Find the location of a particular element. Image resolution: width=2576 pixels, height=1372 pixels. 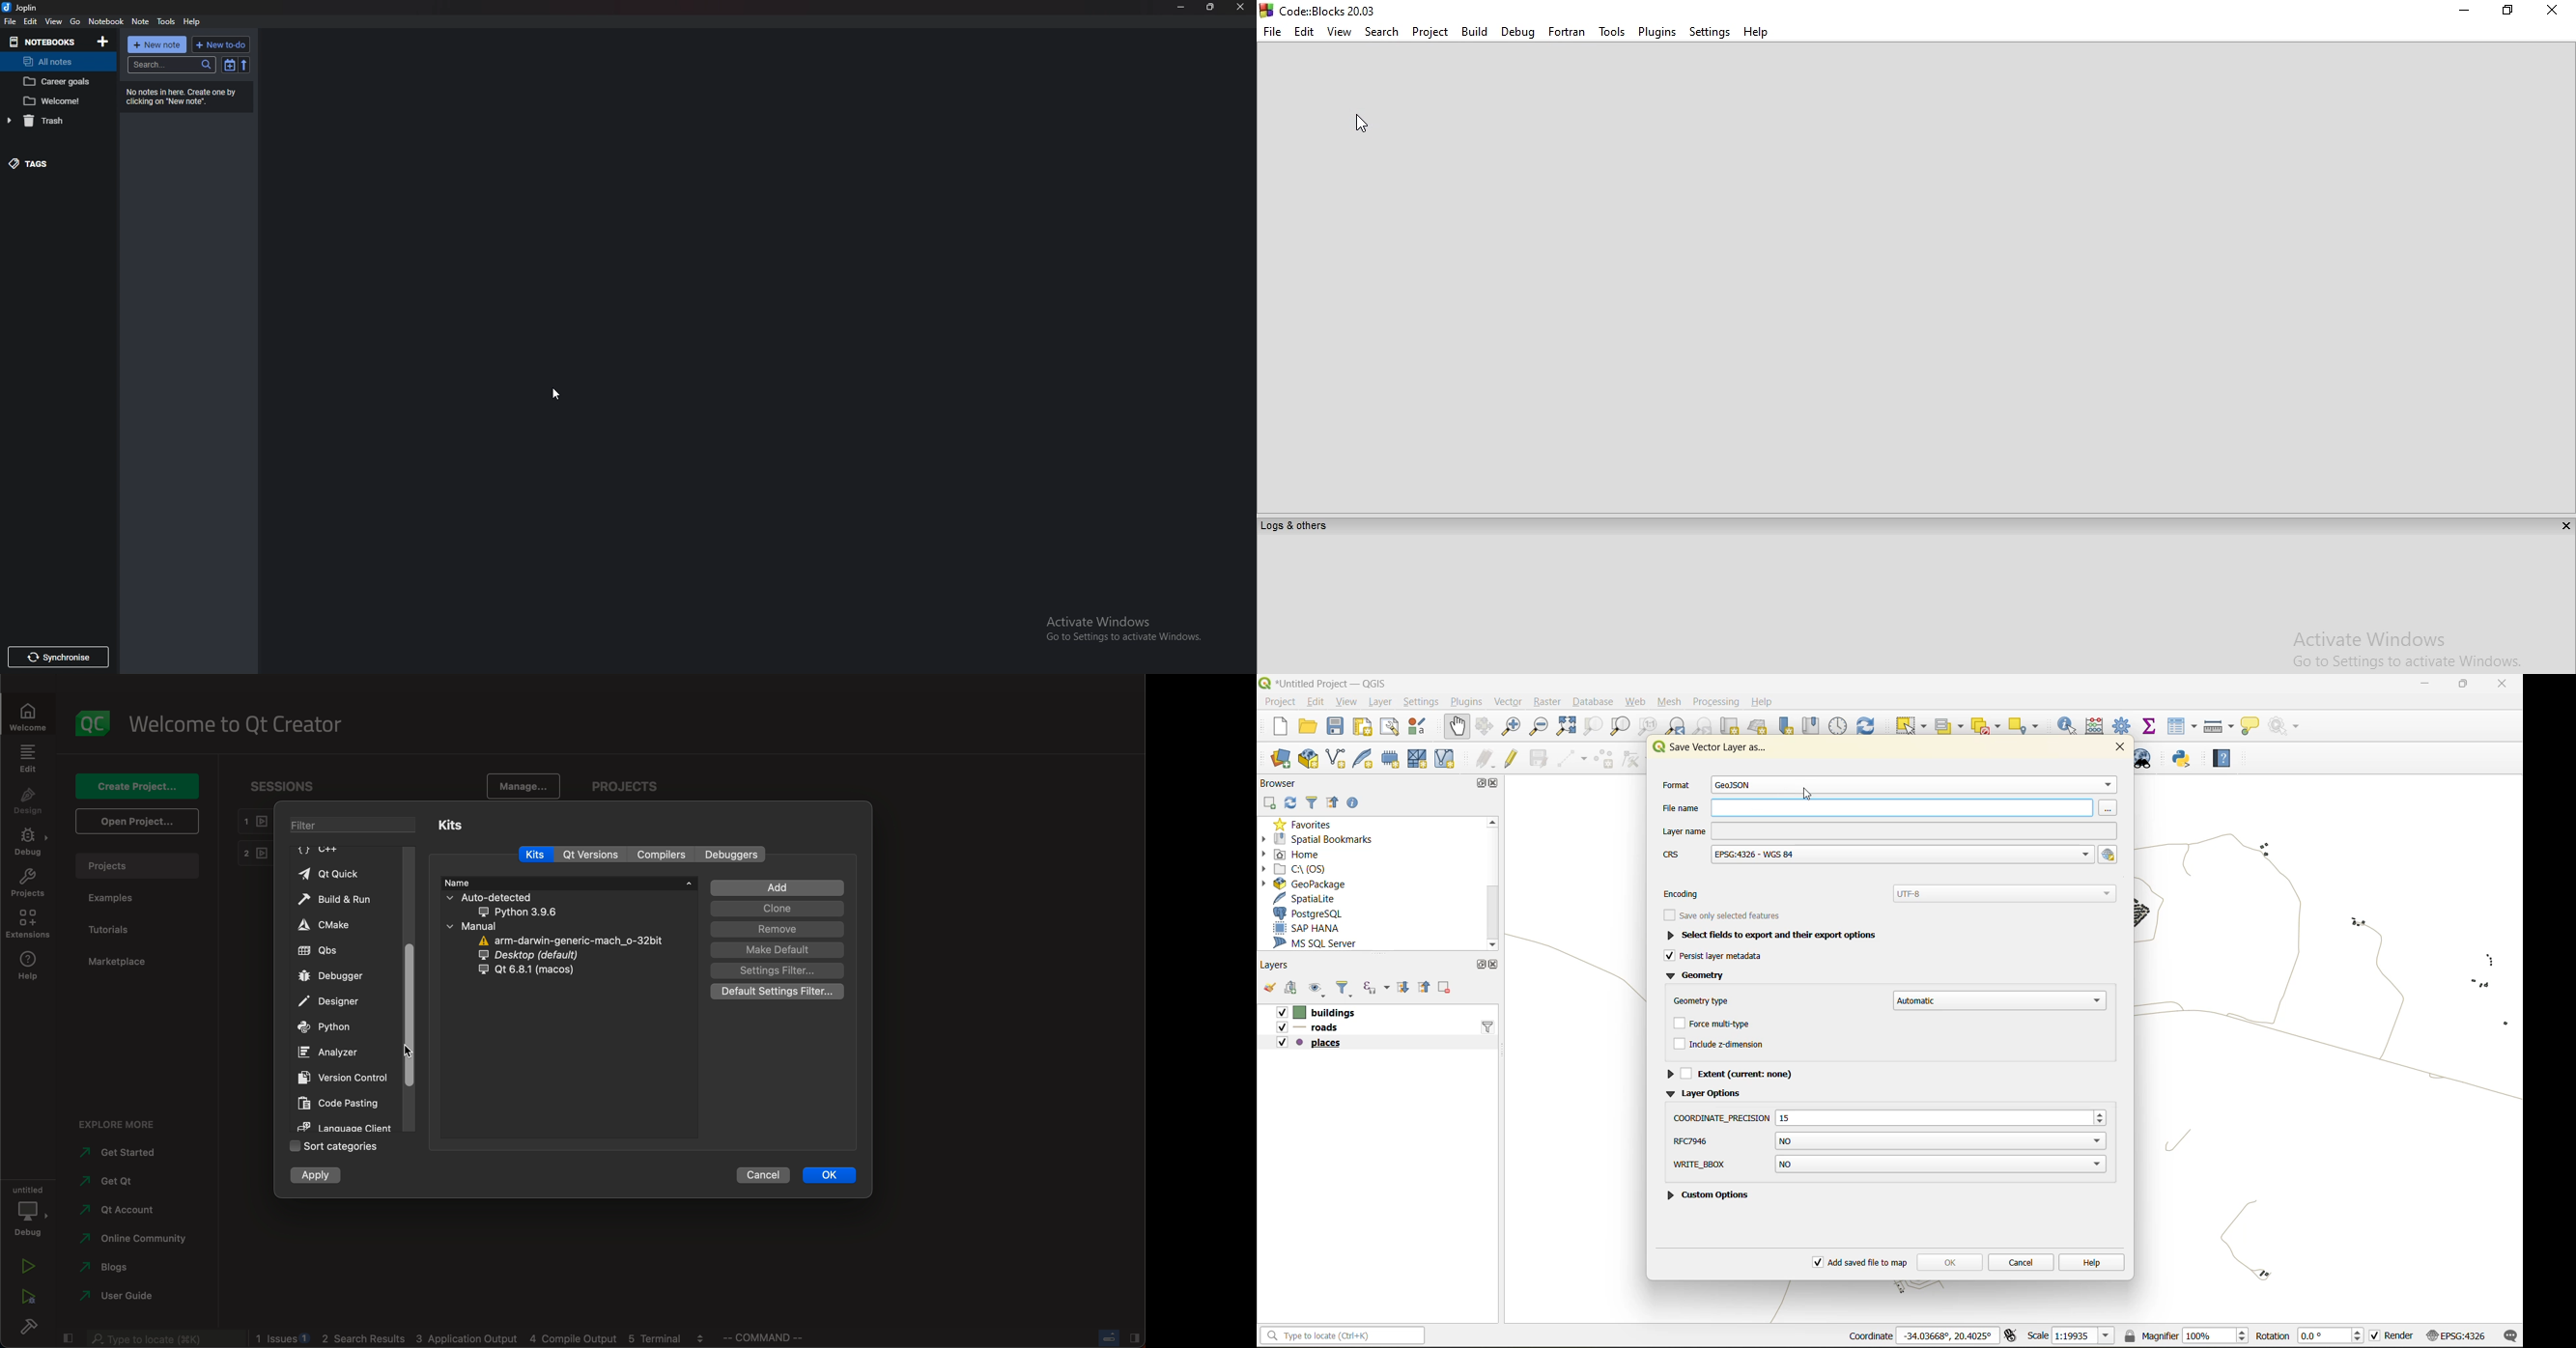

go is located at coordinates (75, 22).